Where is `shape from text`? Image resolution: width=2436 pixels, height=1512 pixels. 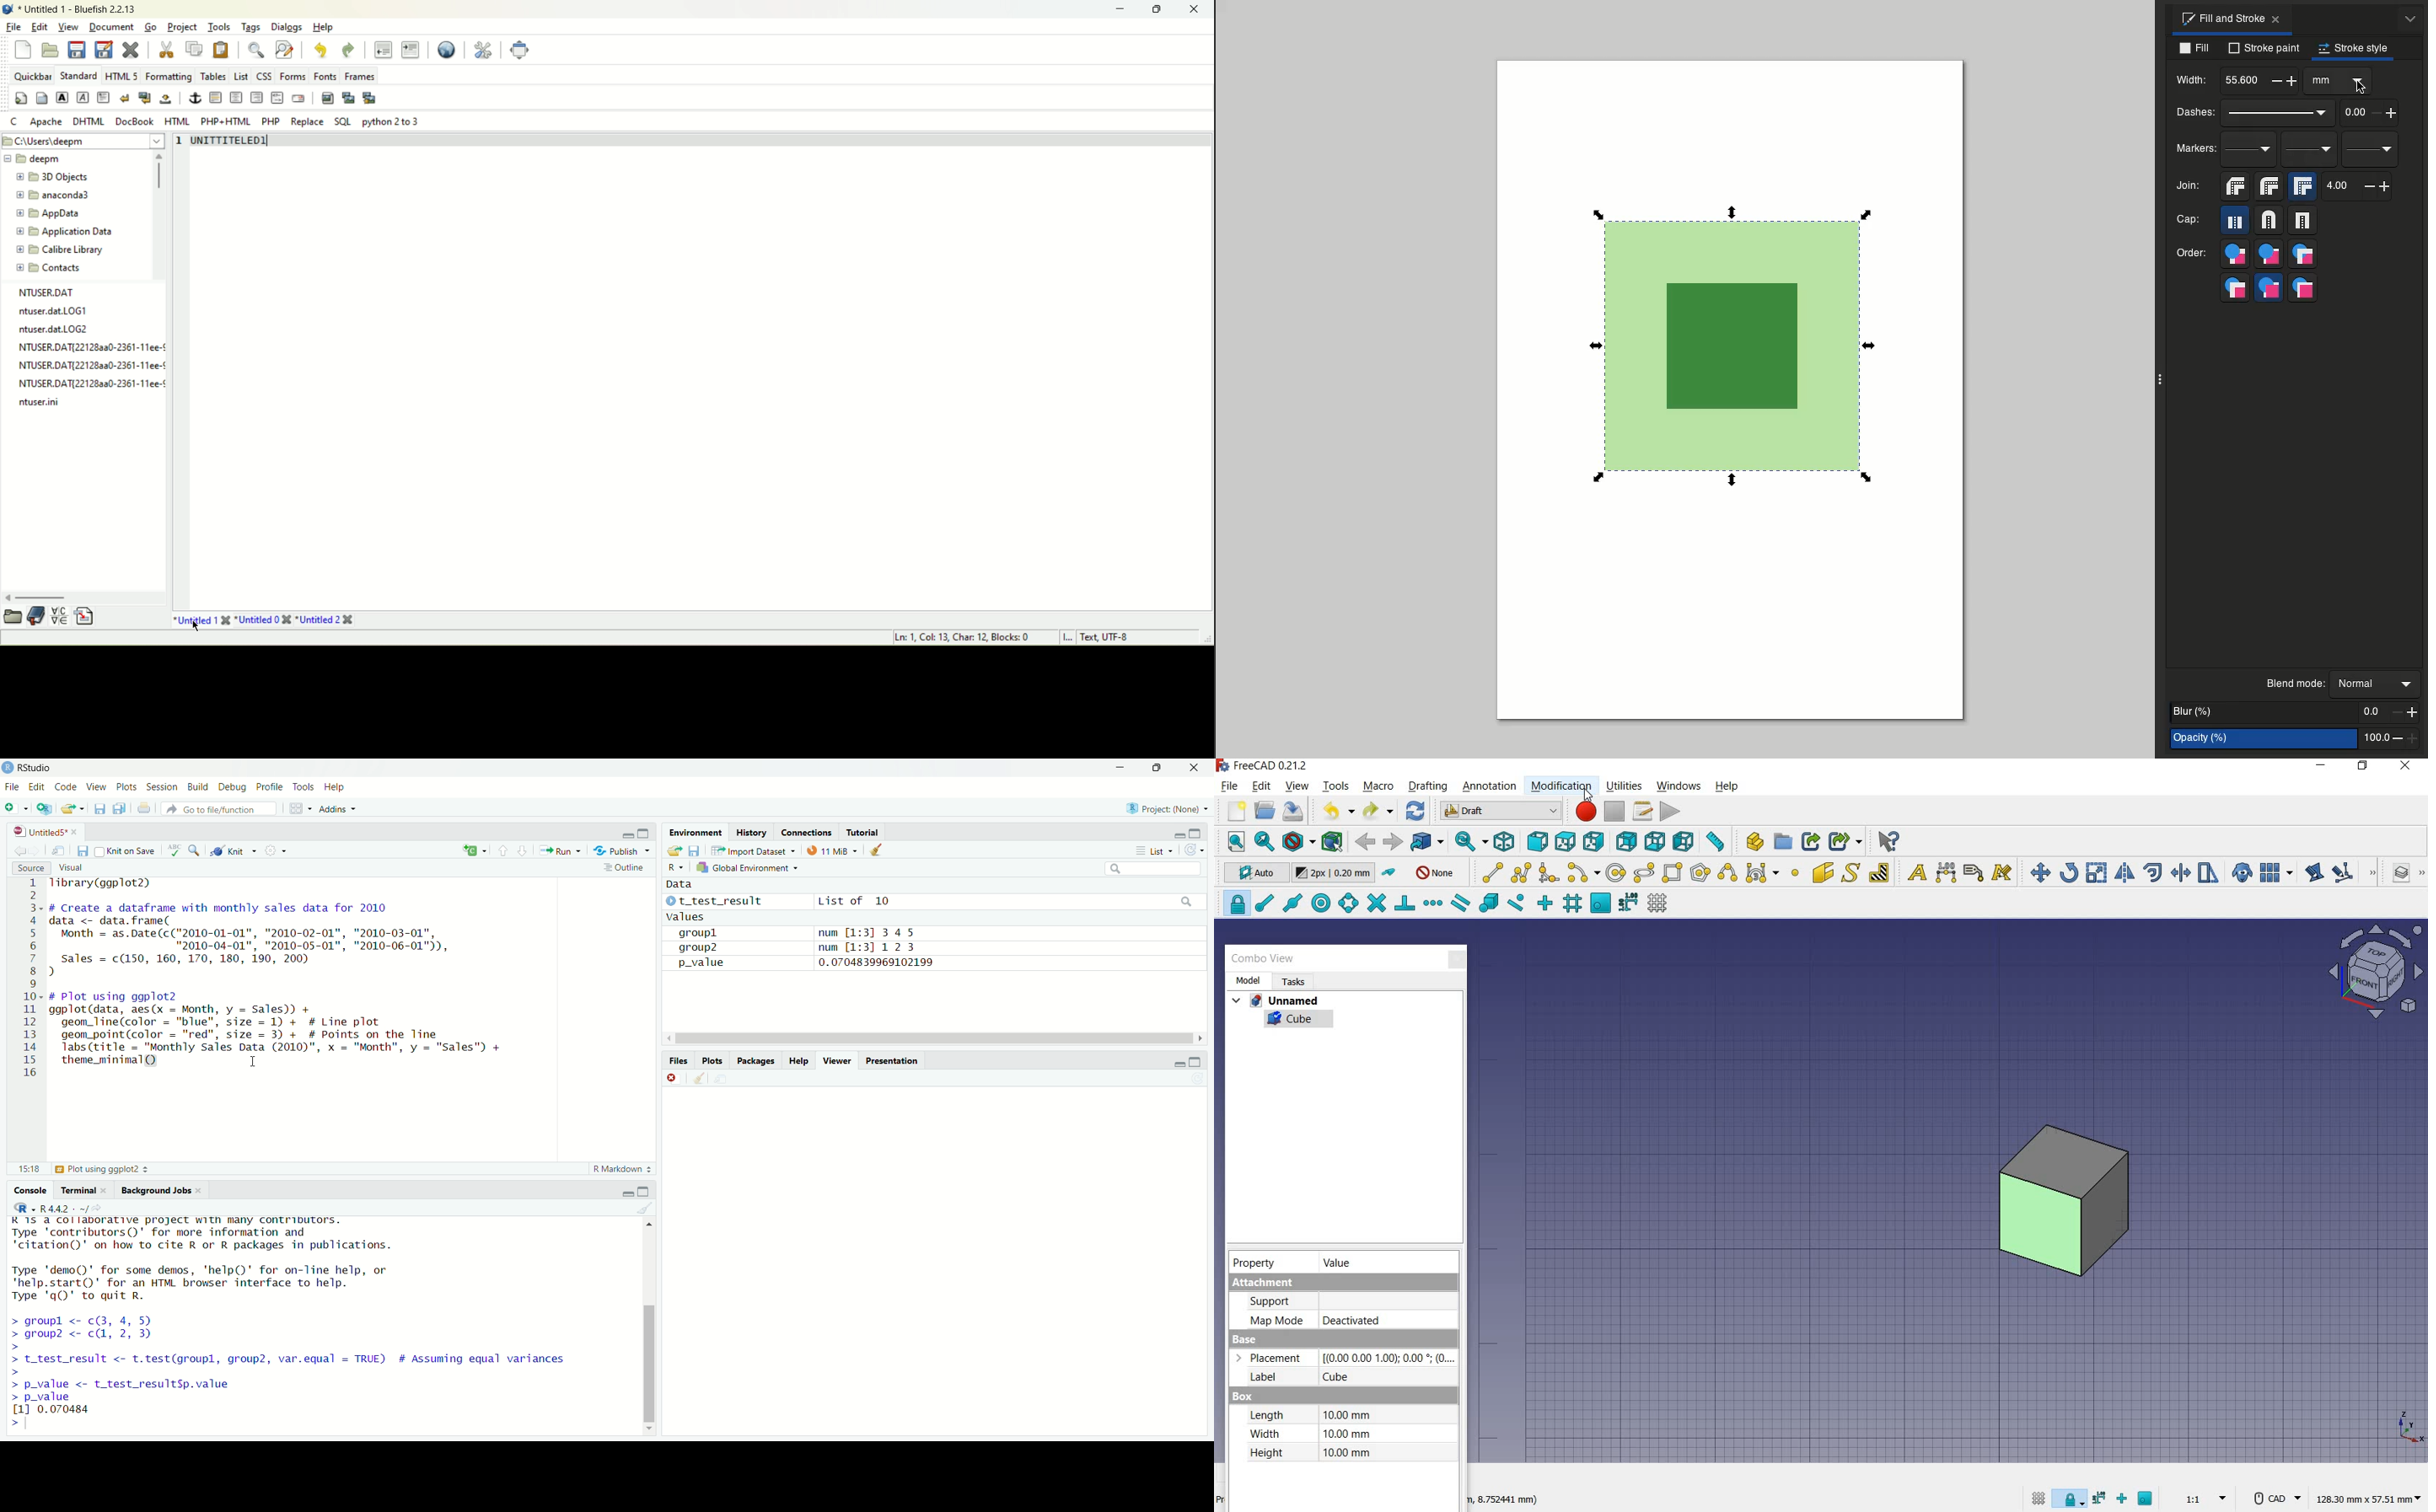 shape from text is located at coordinates (1852, 872).